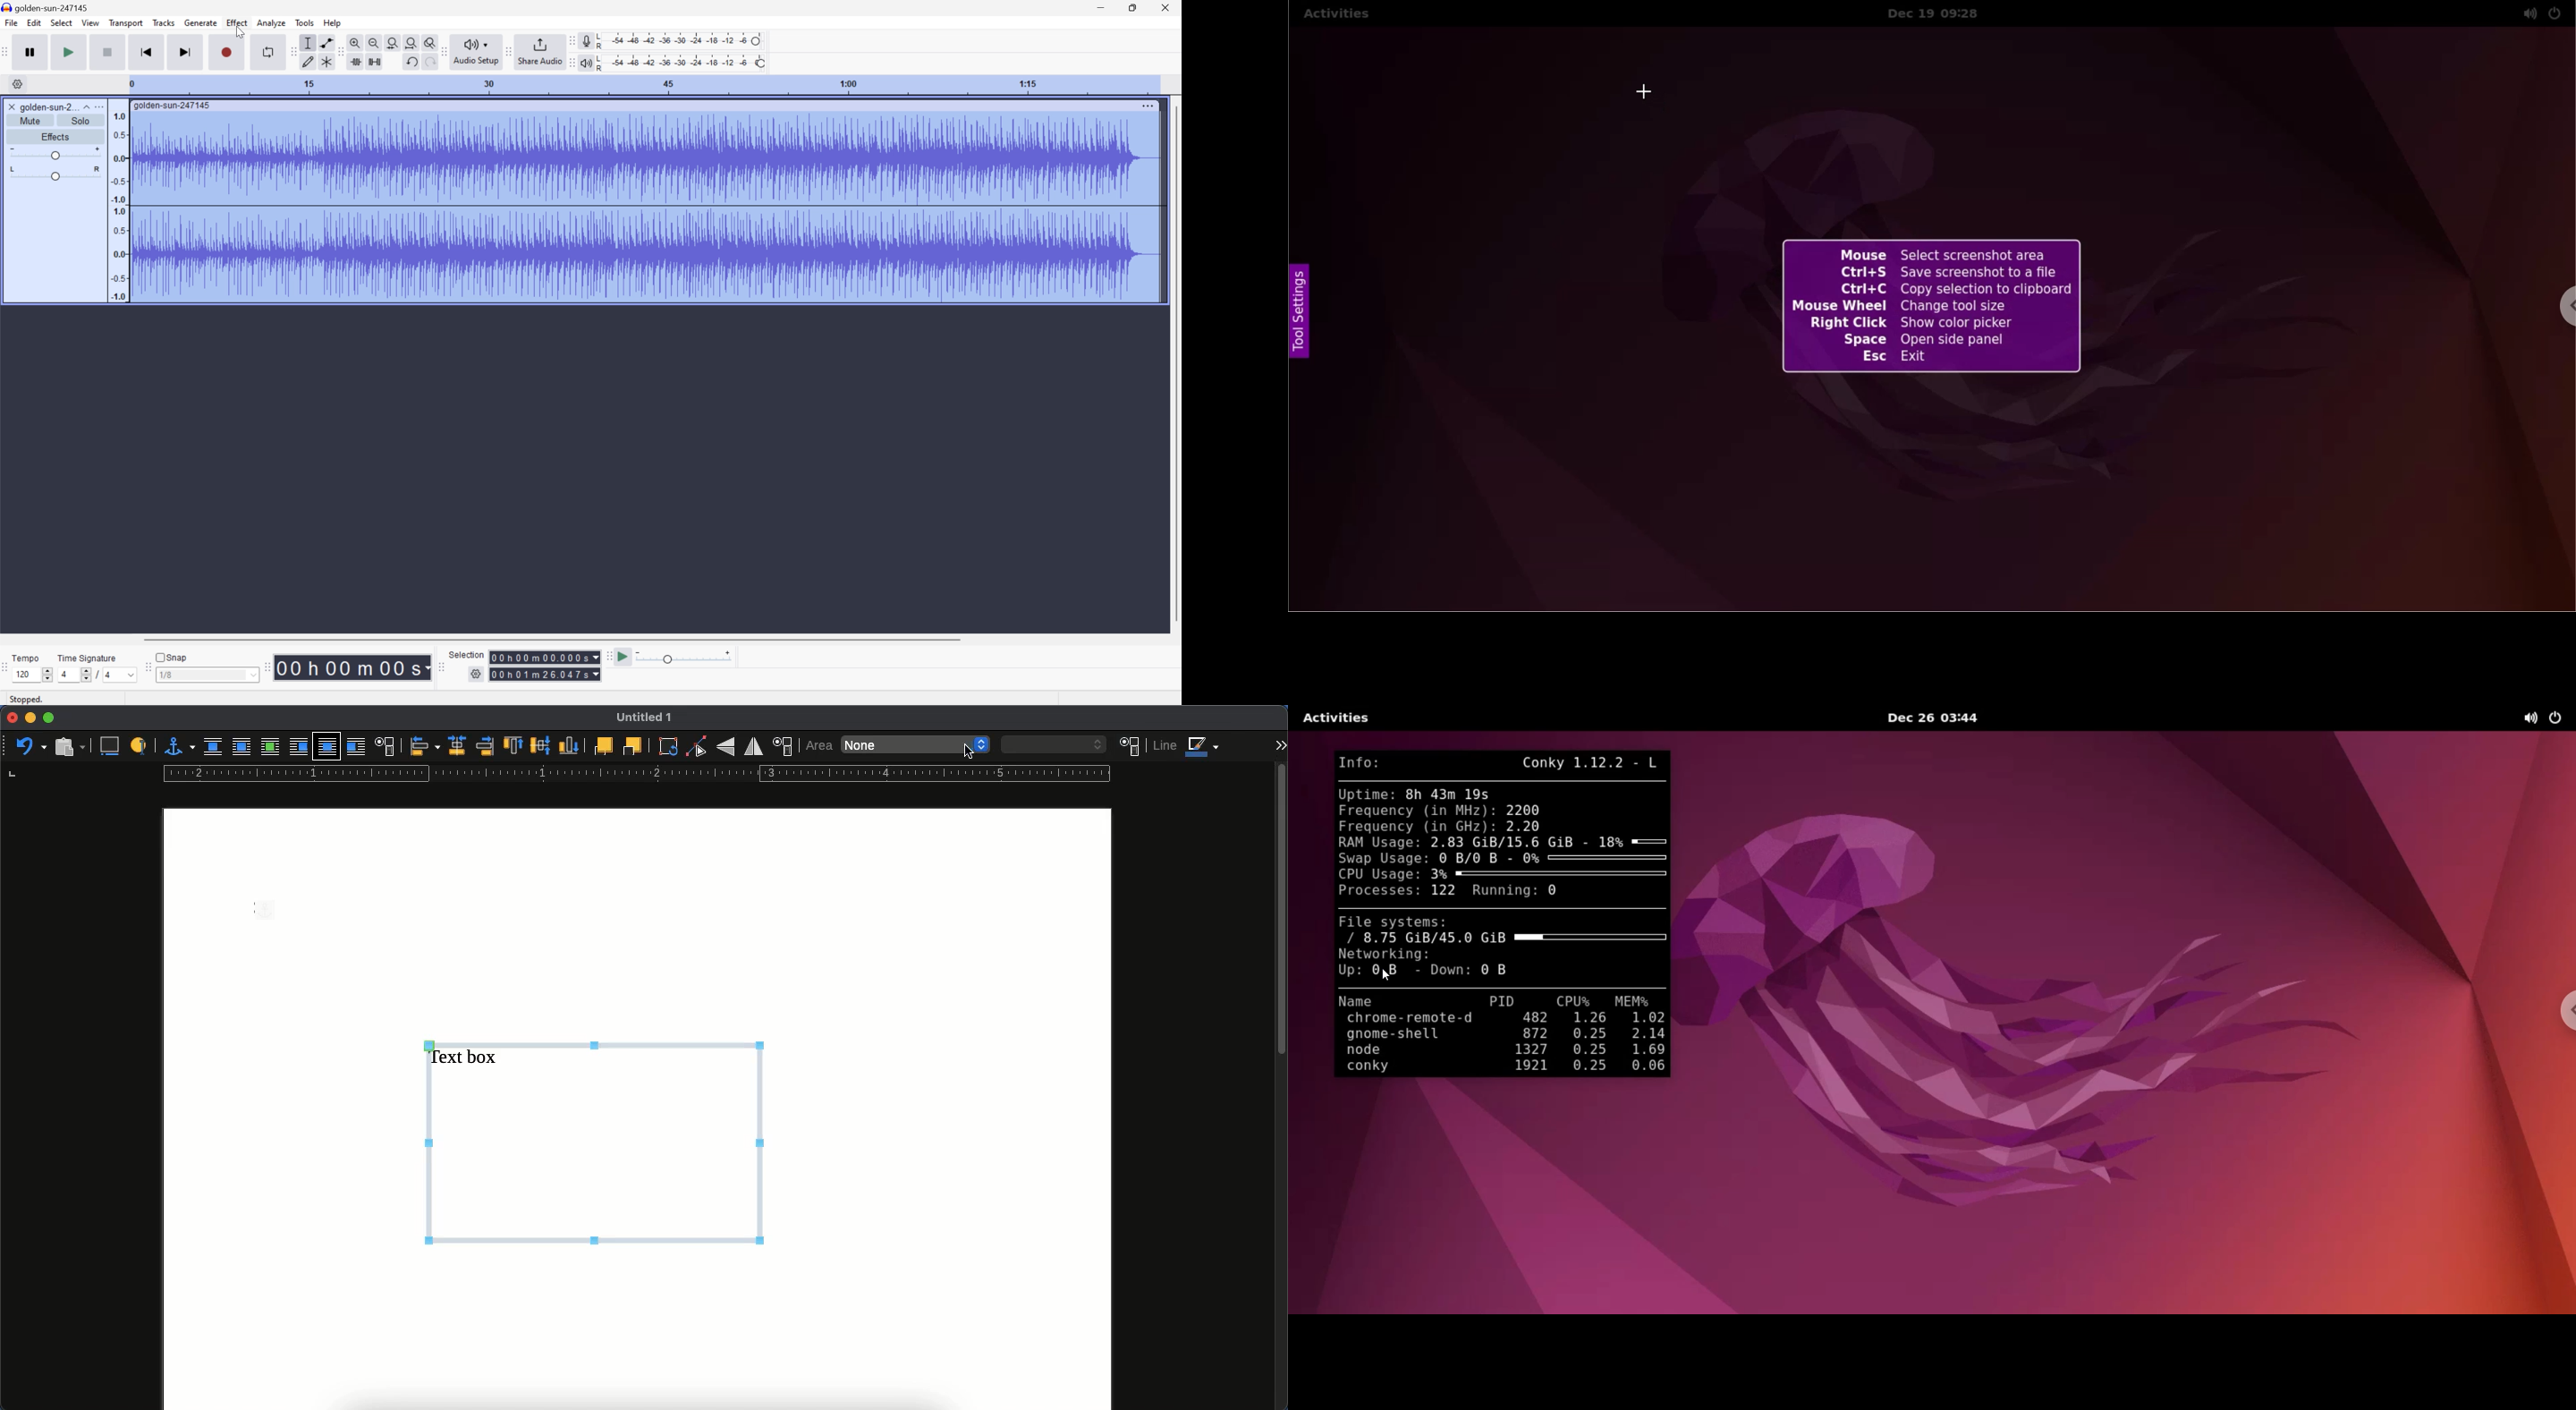 The width and height of the screenshot is (2576, 1428). I want to click on Audacity selection toolbar, so click(441, 669).